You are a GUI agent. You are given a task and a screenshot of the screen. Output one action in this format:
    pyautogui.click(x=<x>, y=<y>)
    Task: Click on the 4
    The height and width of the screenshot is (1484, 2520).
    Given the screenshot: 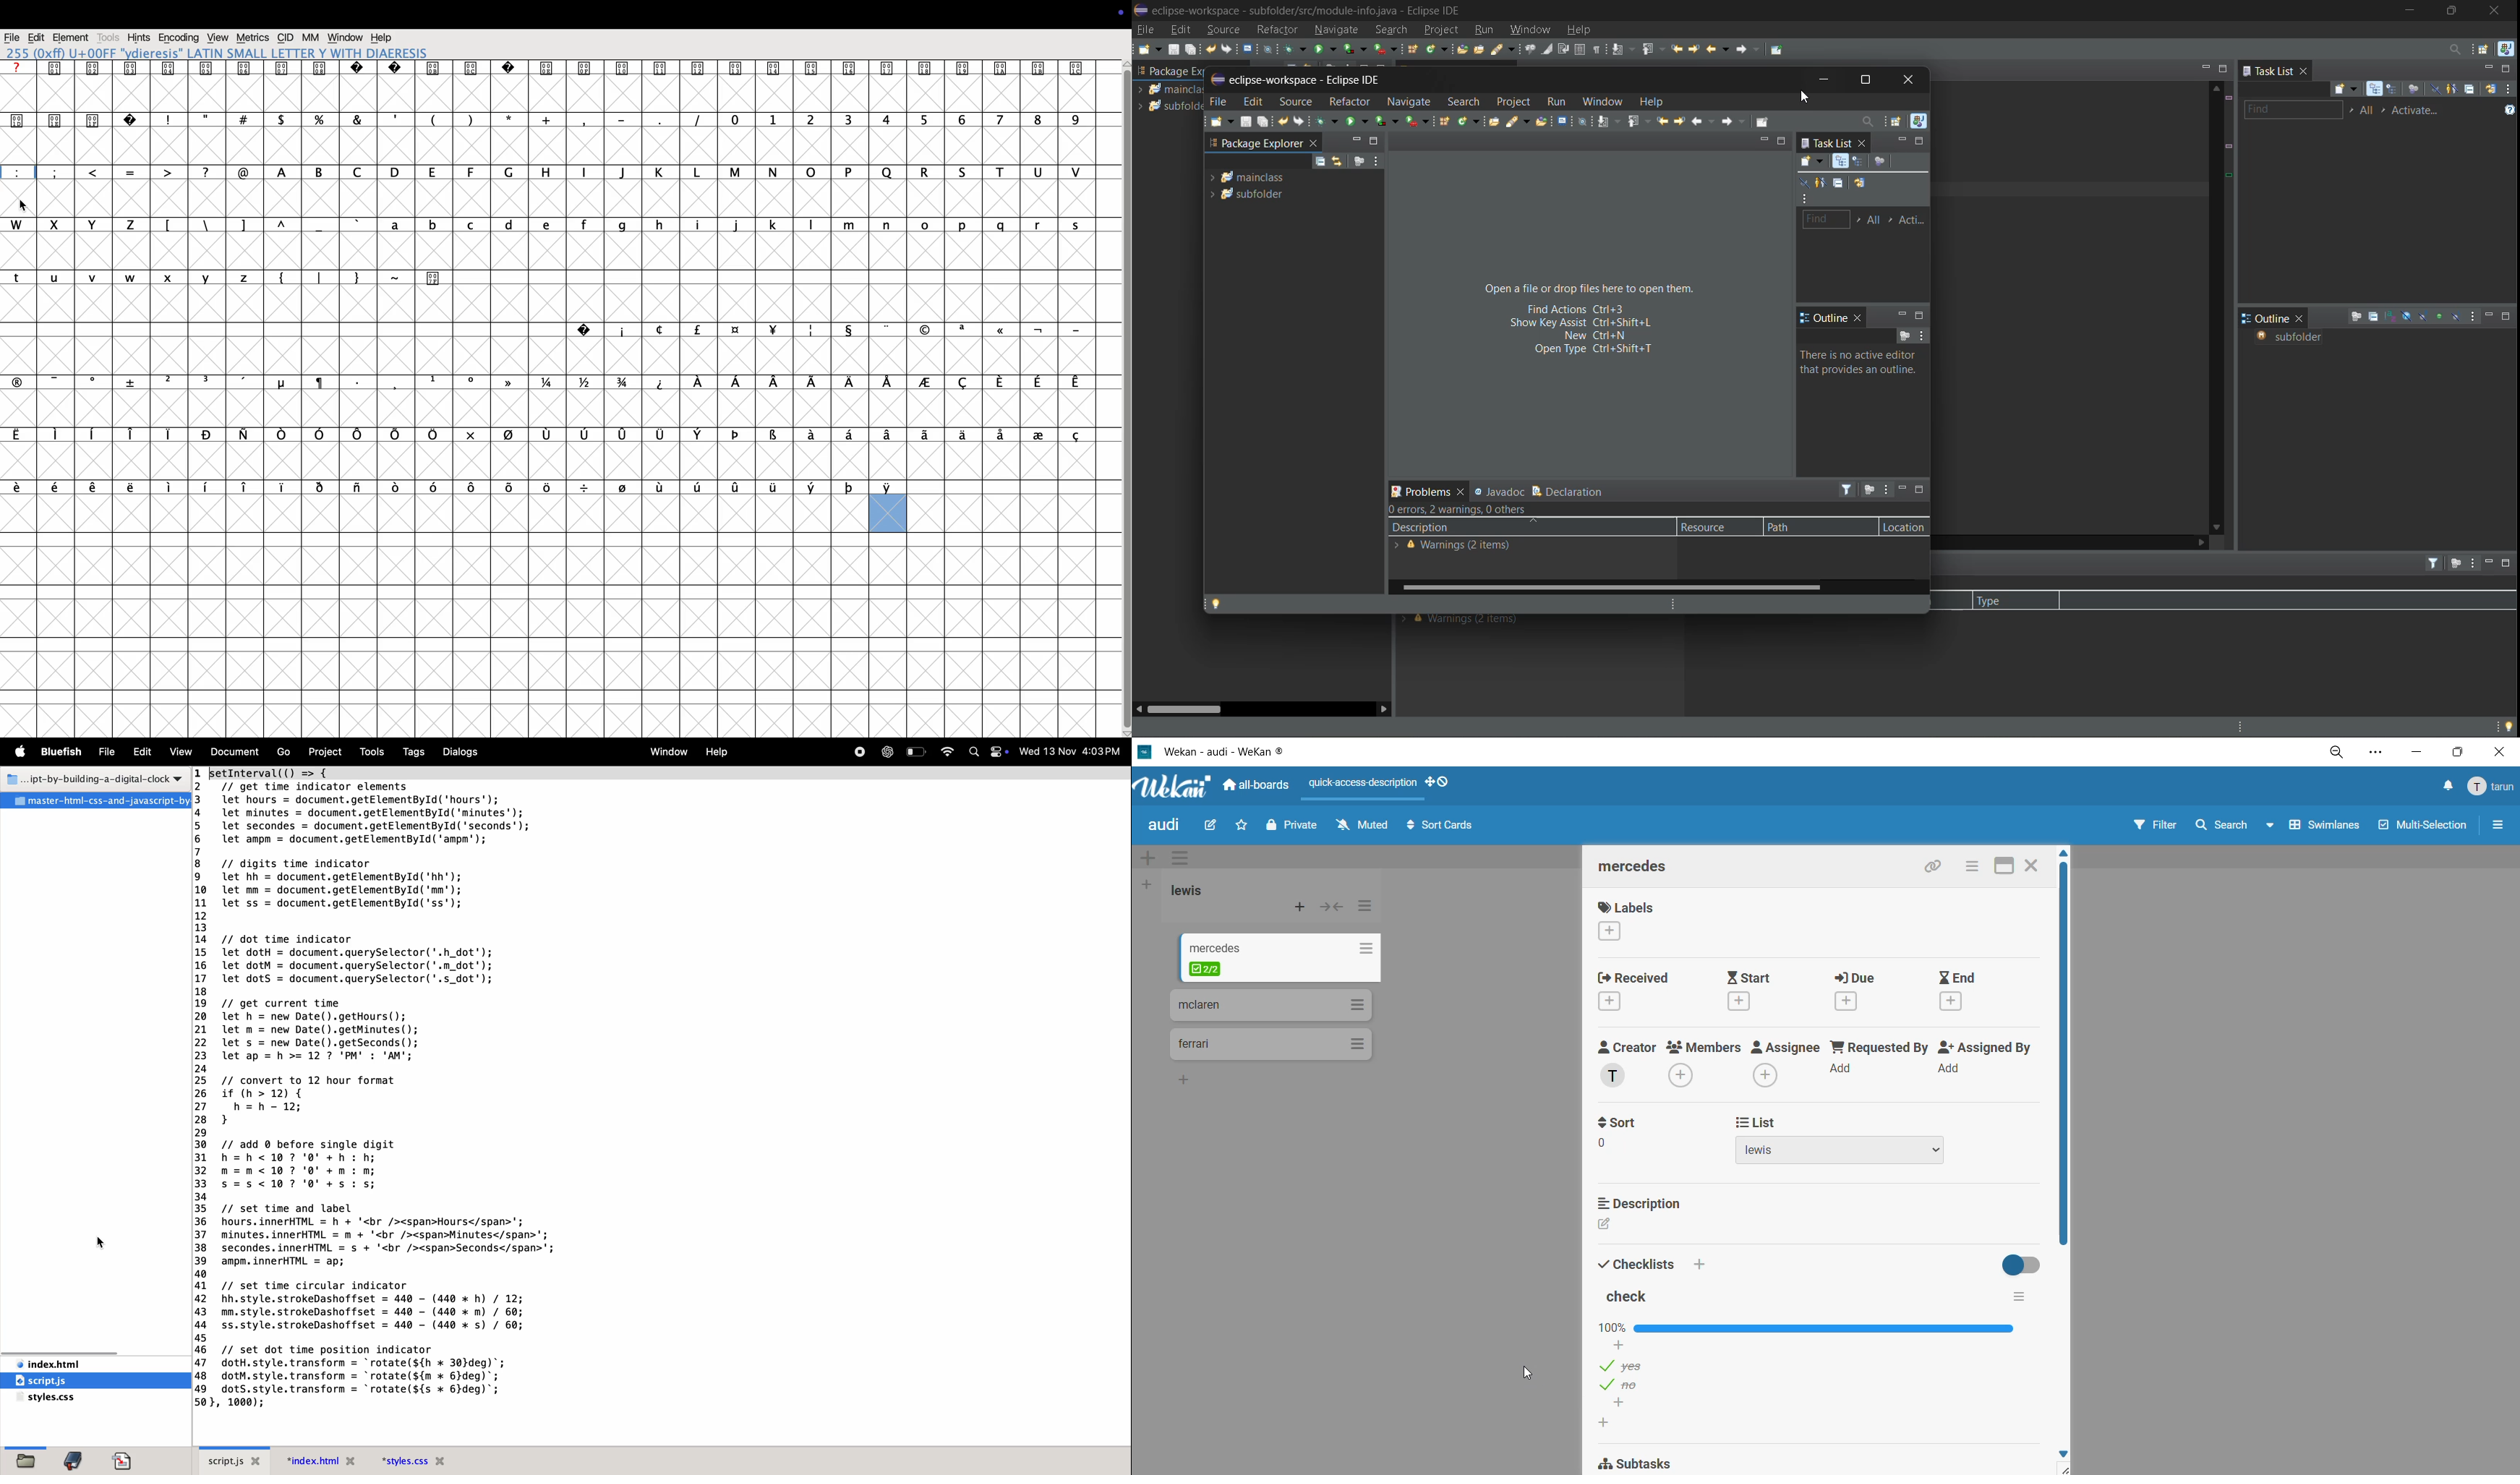 What is the action you would take?
    pyautogui.click(x=885, y=137)
    